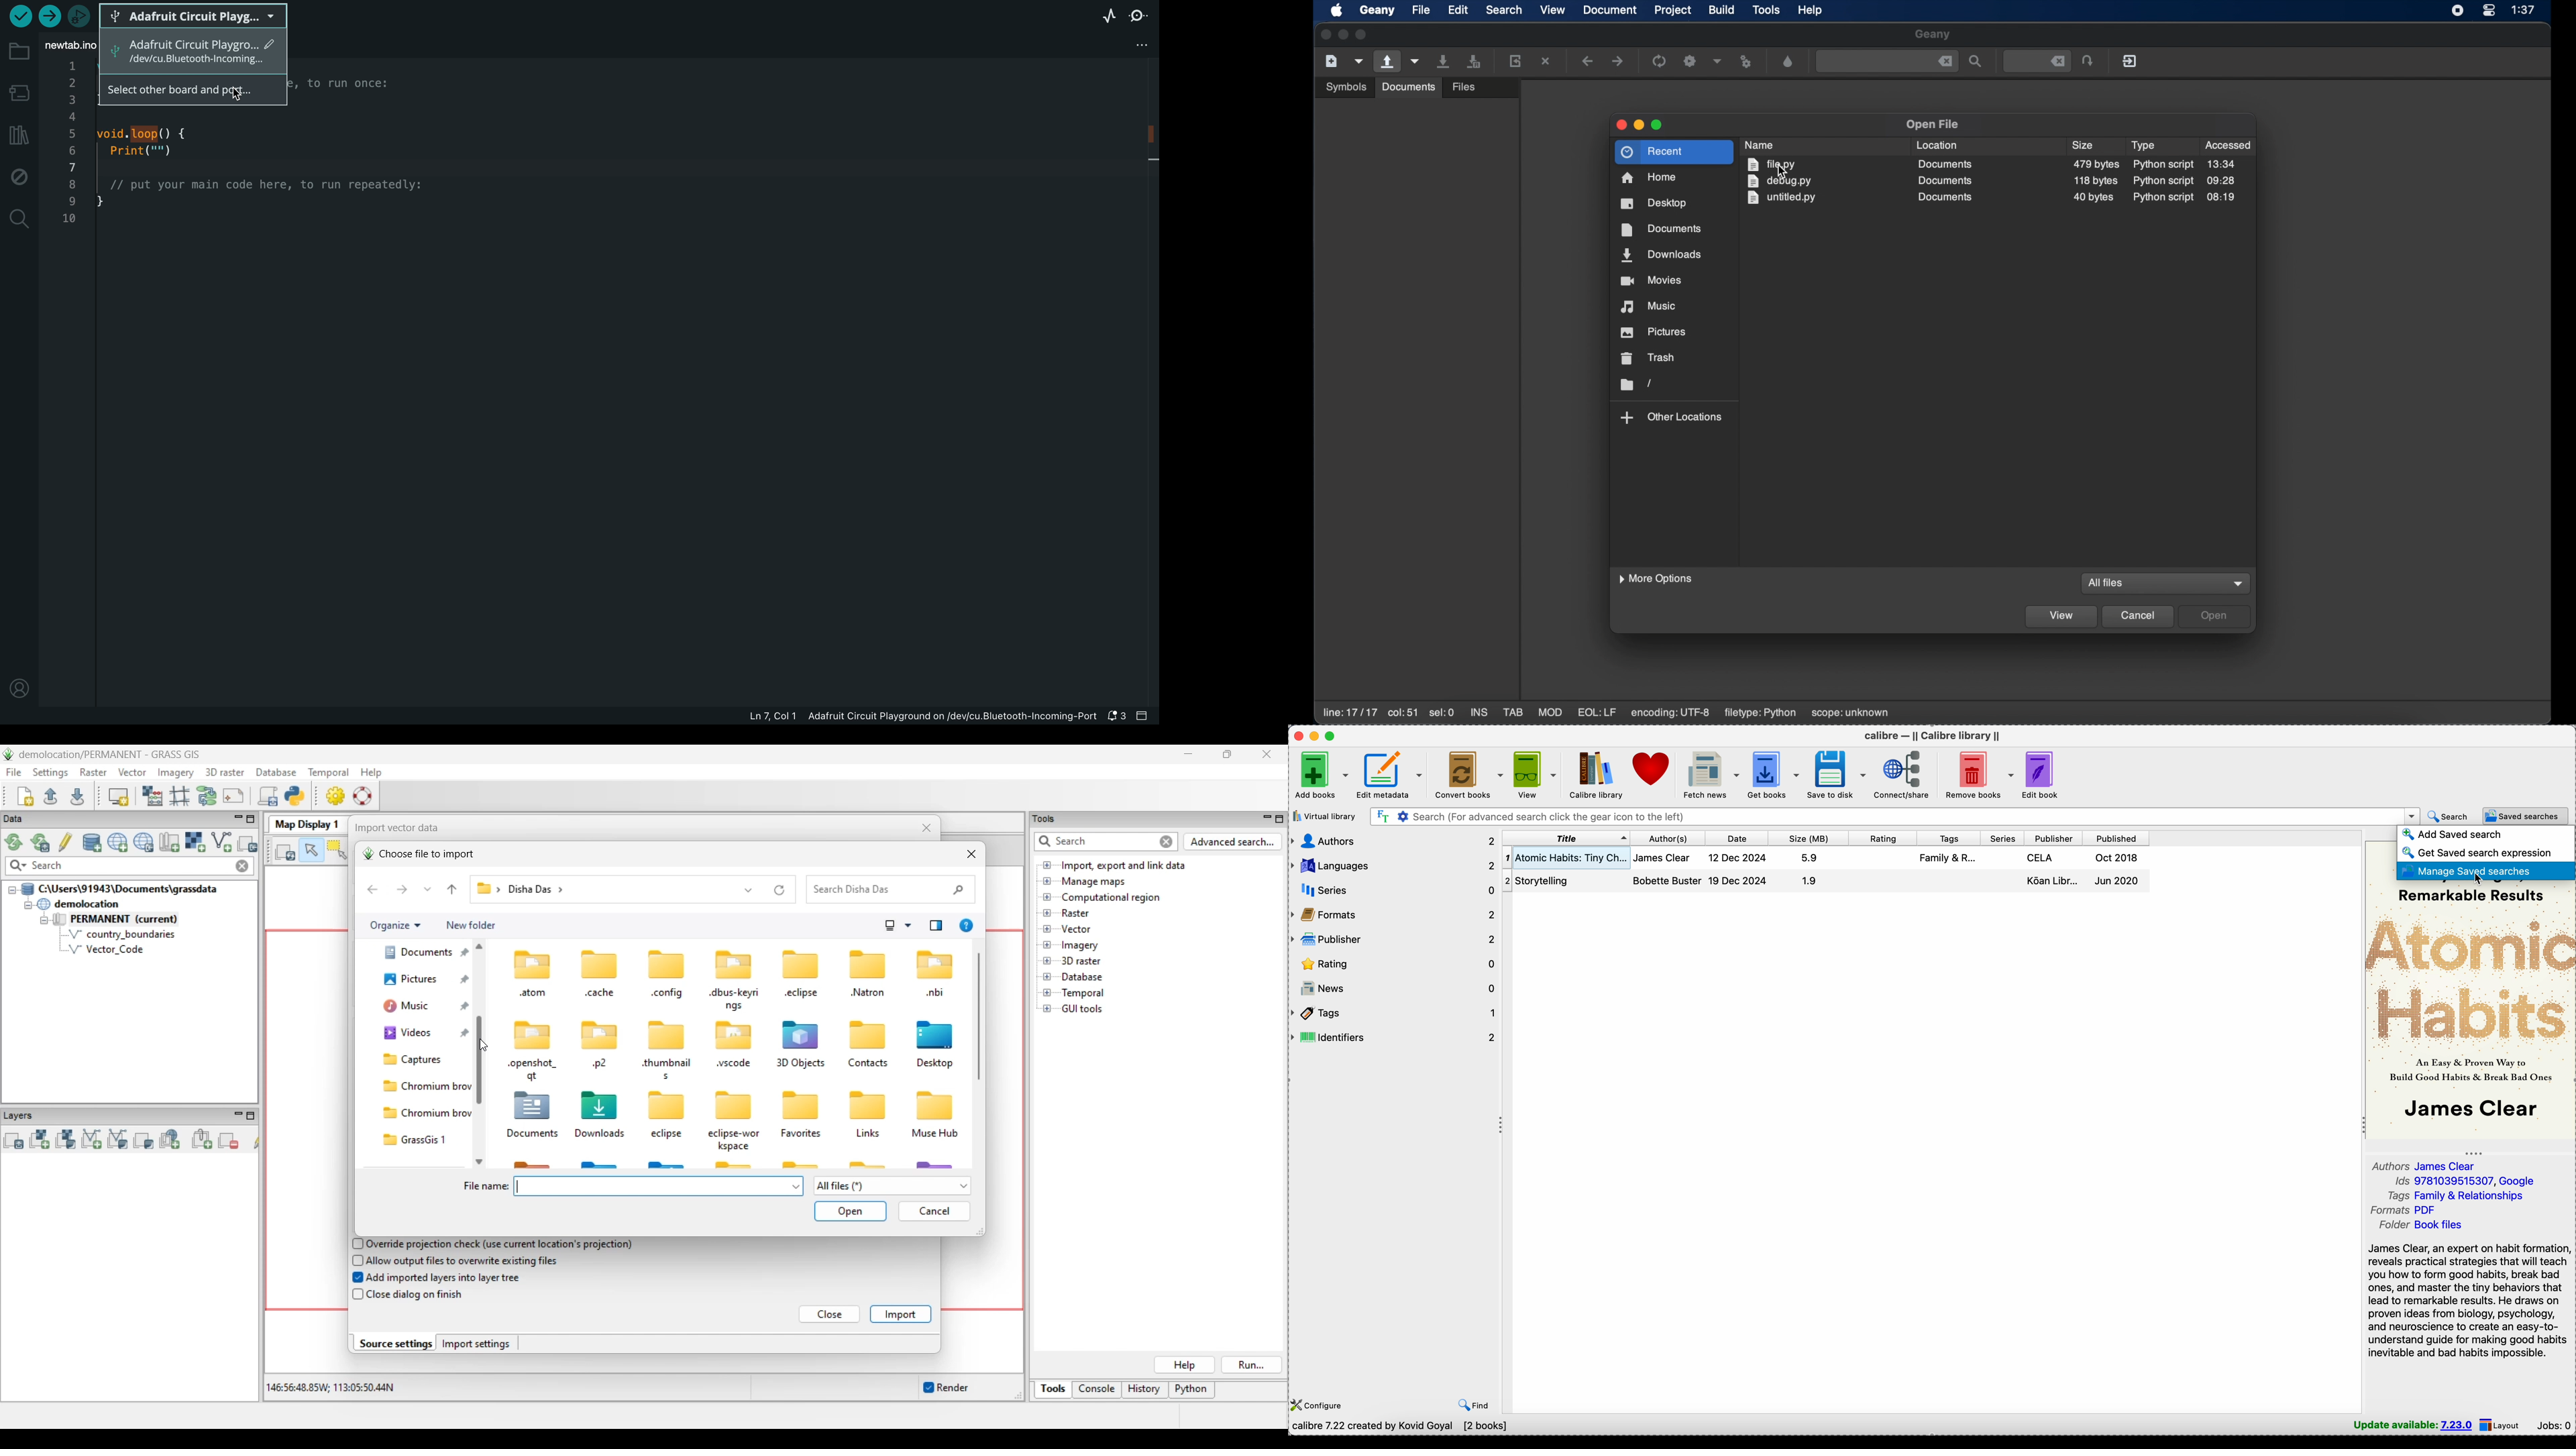 The image size is (2576, 1456). What do you see at coordinates (1549, 880) in the screenshot?
I see `storytelling` at bounding box center [1549, 880].